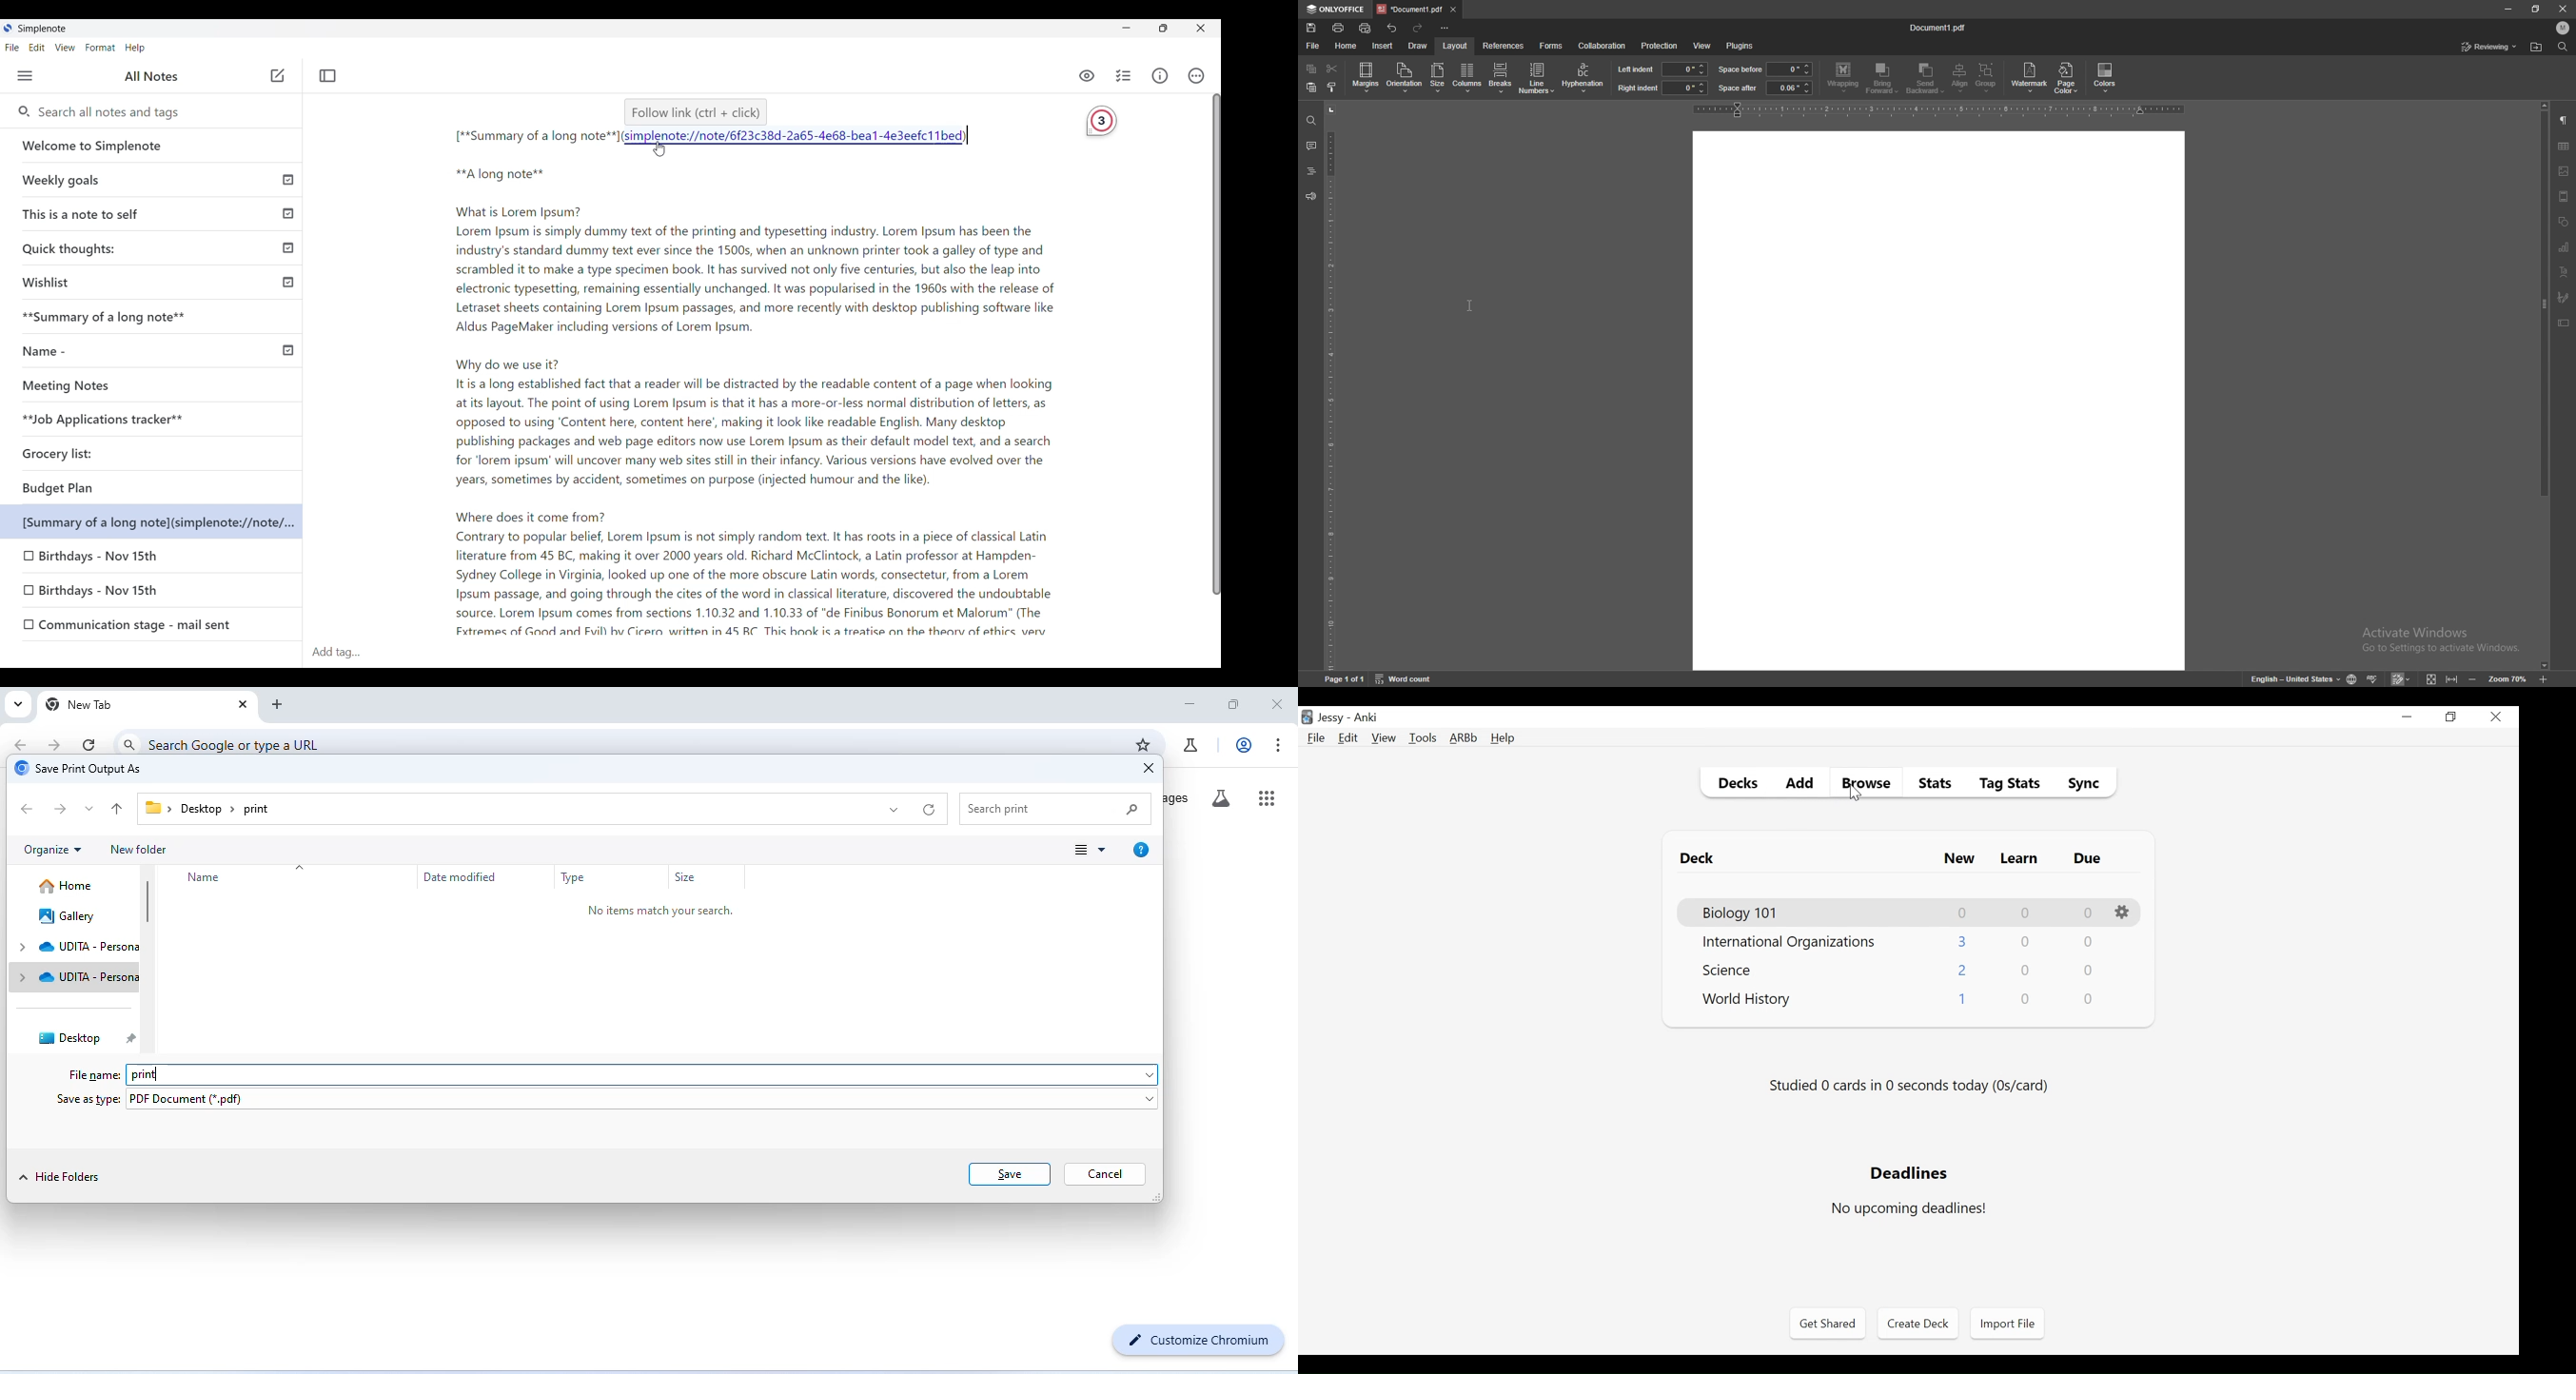 Image resolution: width=2576 pixels, height=1400 pixels. I want to click on Due Card Count, so click(2090, 999).